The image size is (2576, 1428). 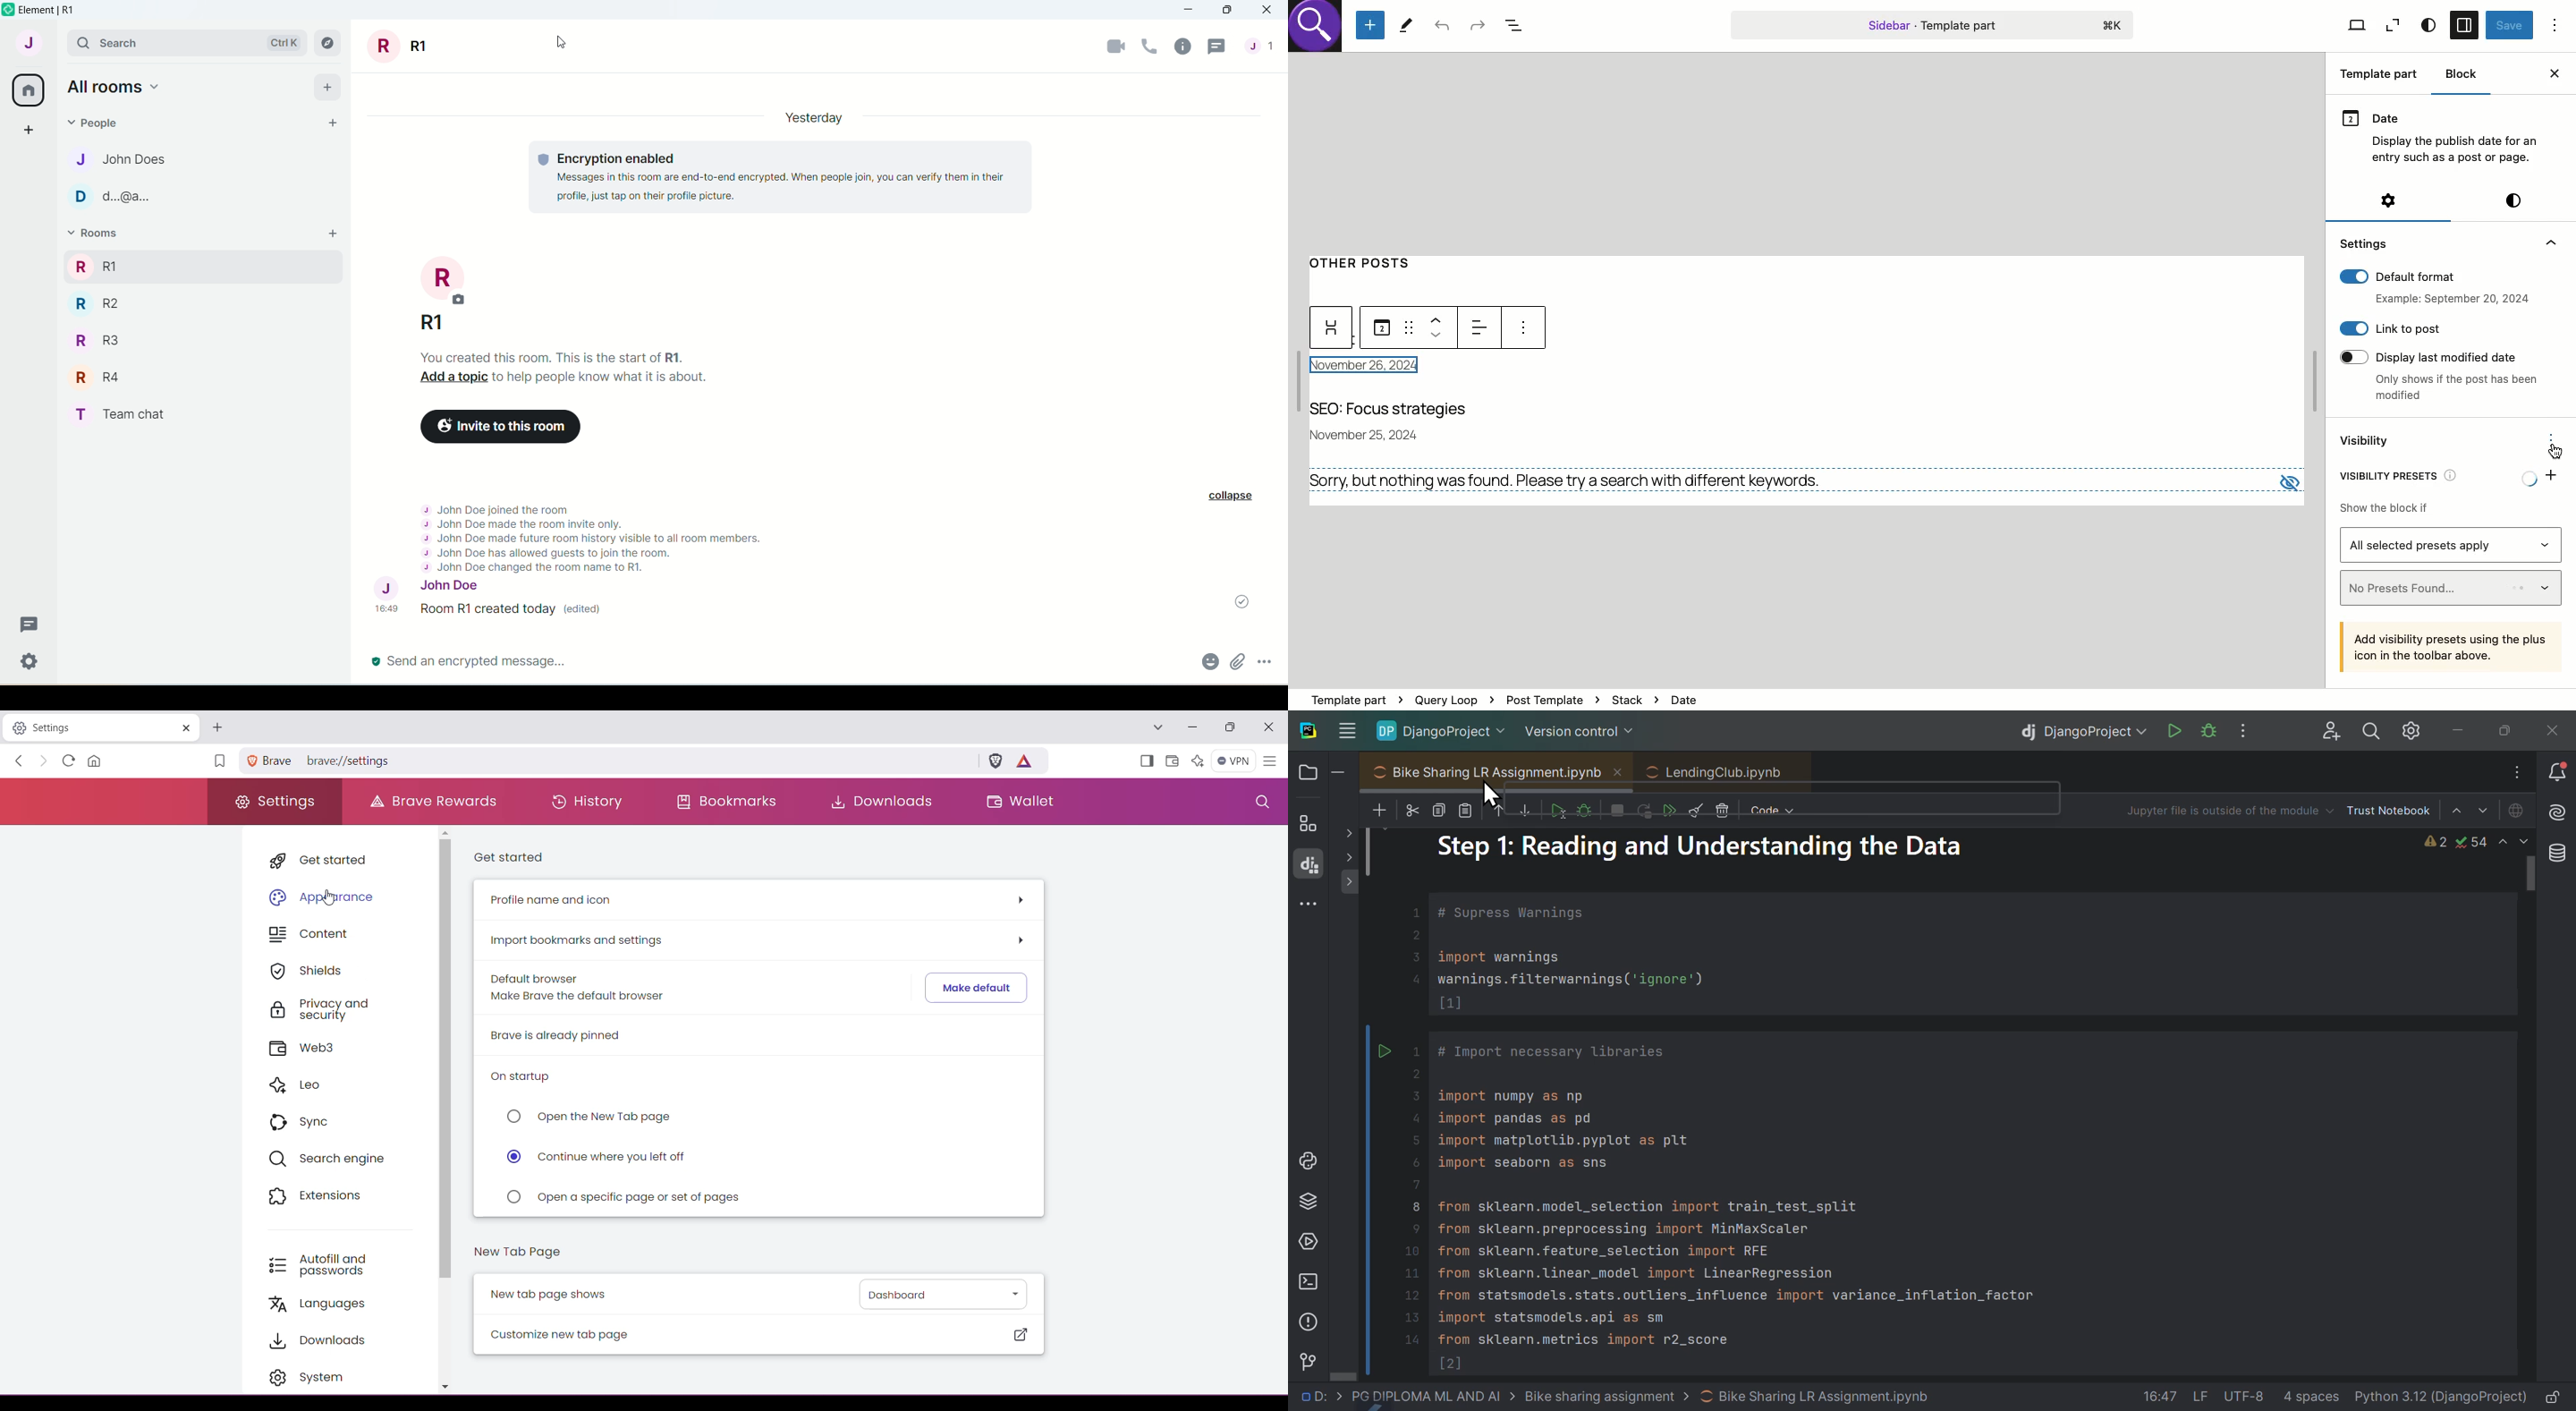 What do you see at coordinates (1191, 10) in the screenshot?
I see `minimize` at bounding box center [1191, 10].